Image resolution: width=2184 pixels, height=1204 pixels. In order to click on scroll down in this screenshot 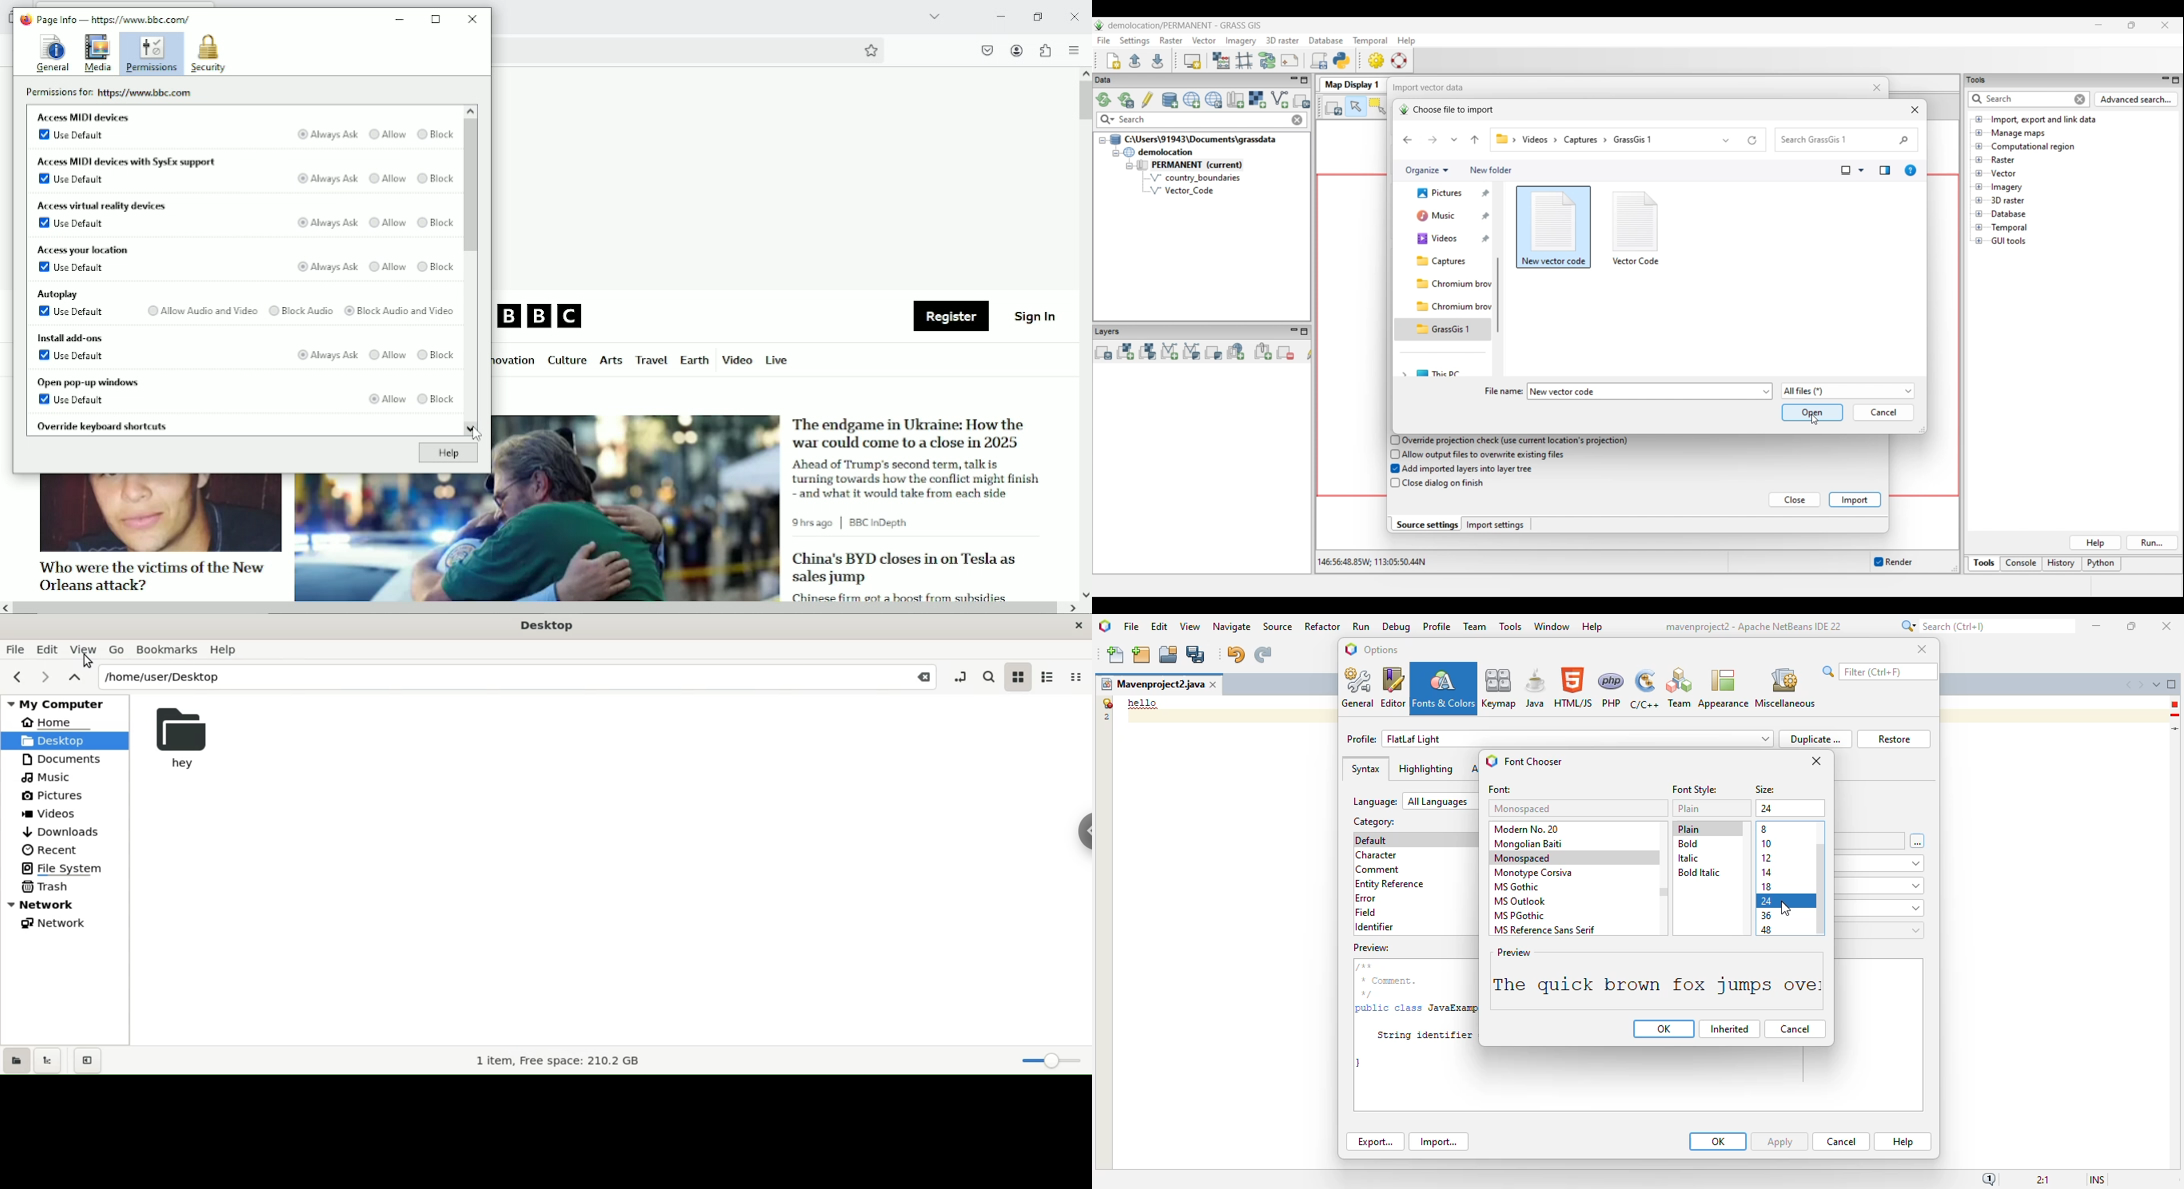, I will do `click(469, 428)`.